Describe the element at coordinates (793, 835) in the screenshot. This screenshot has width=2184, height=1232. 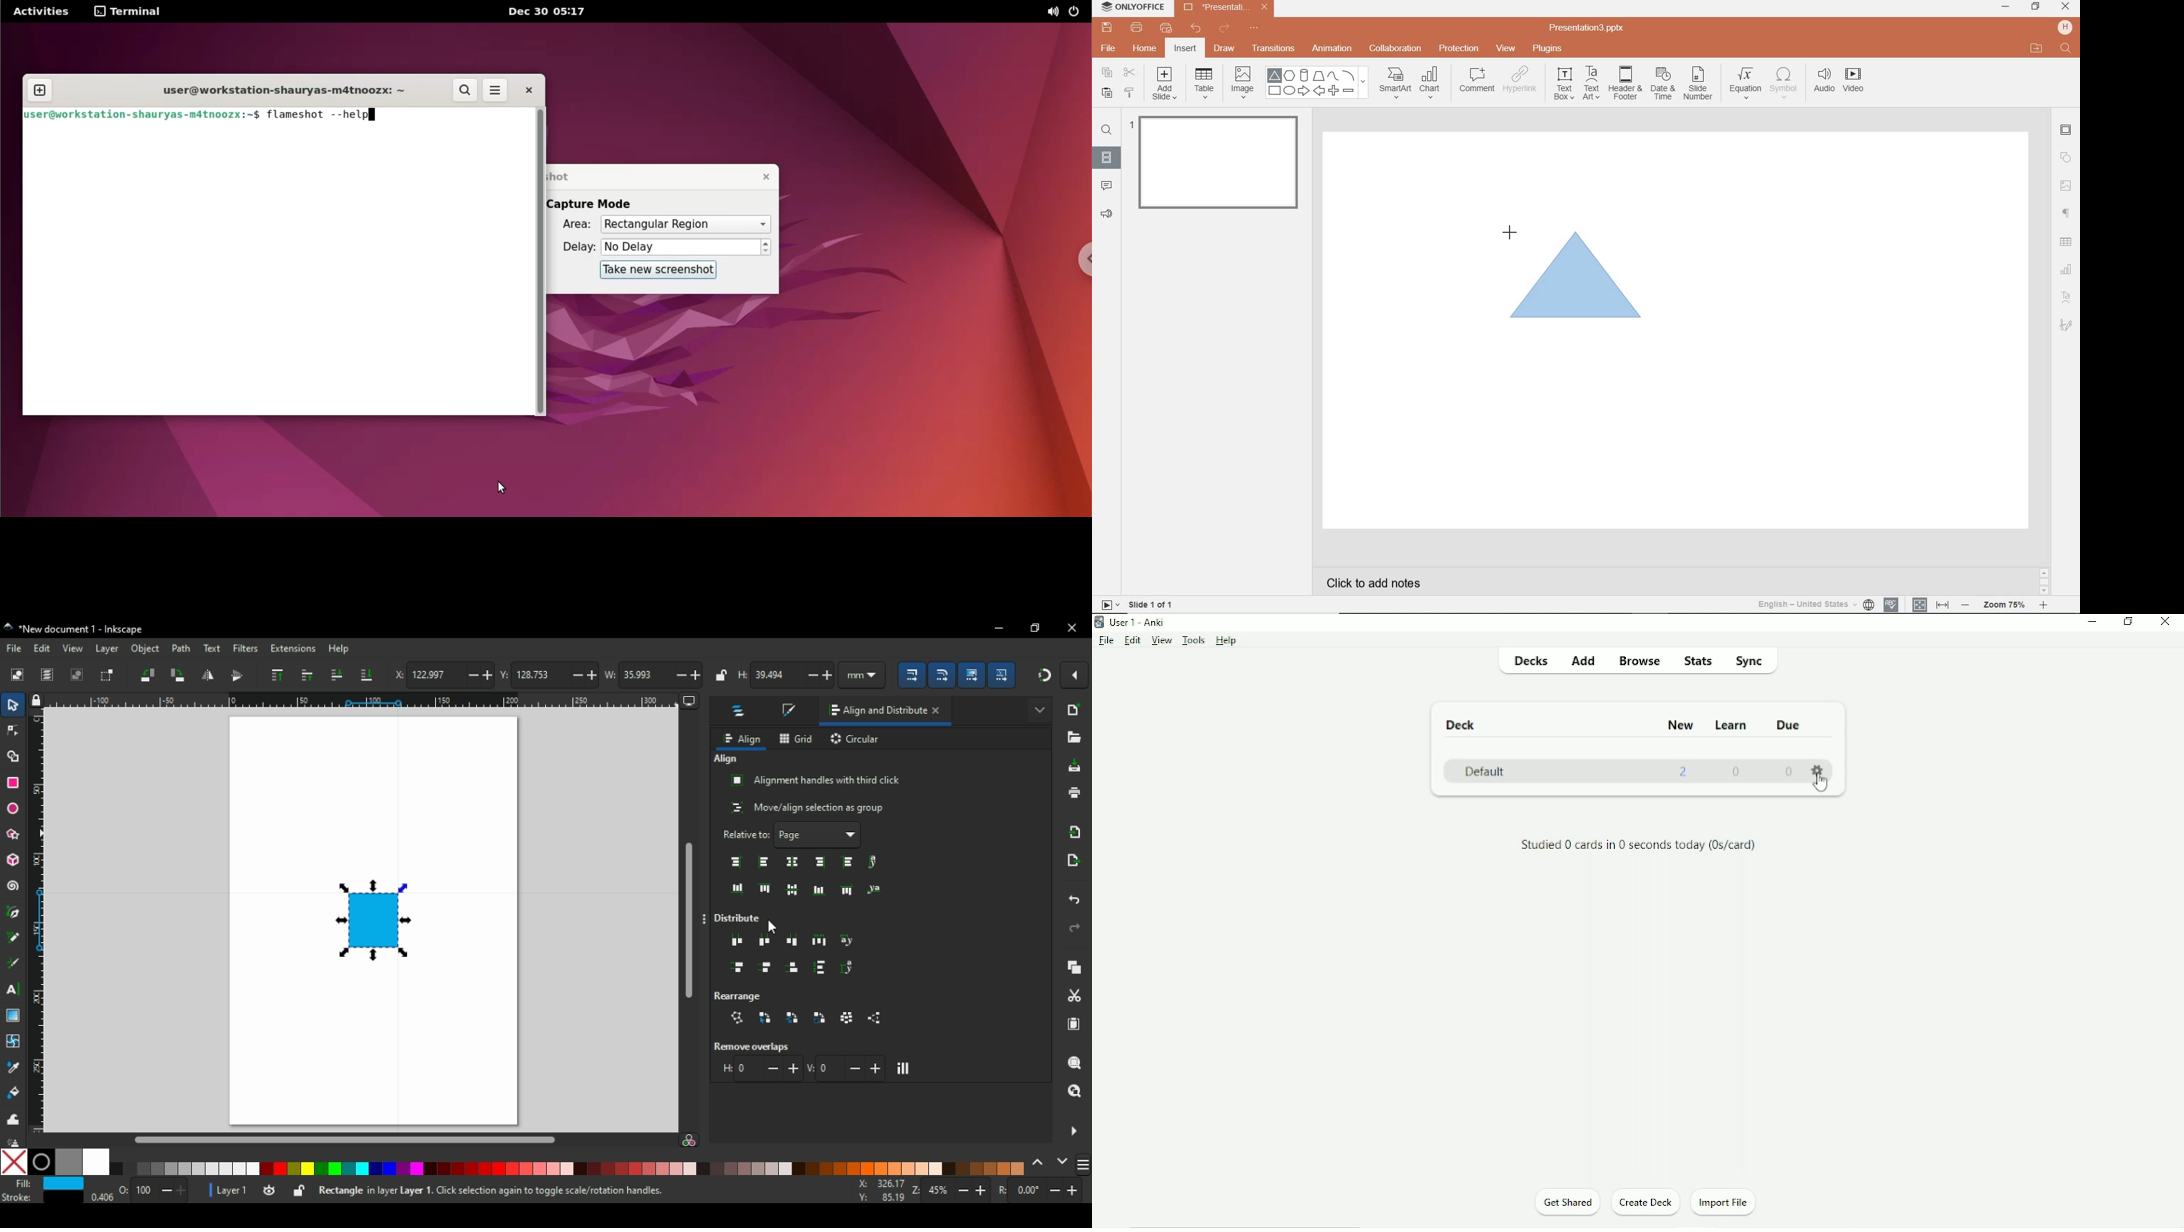
I see `relative to` at that location.